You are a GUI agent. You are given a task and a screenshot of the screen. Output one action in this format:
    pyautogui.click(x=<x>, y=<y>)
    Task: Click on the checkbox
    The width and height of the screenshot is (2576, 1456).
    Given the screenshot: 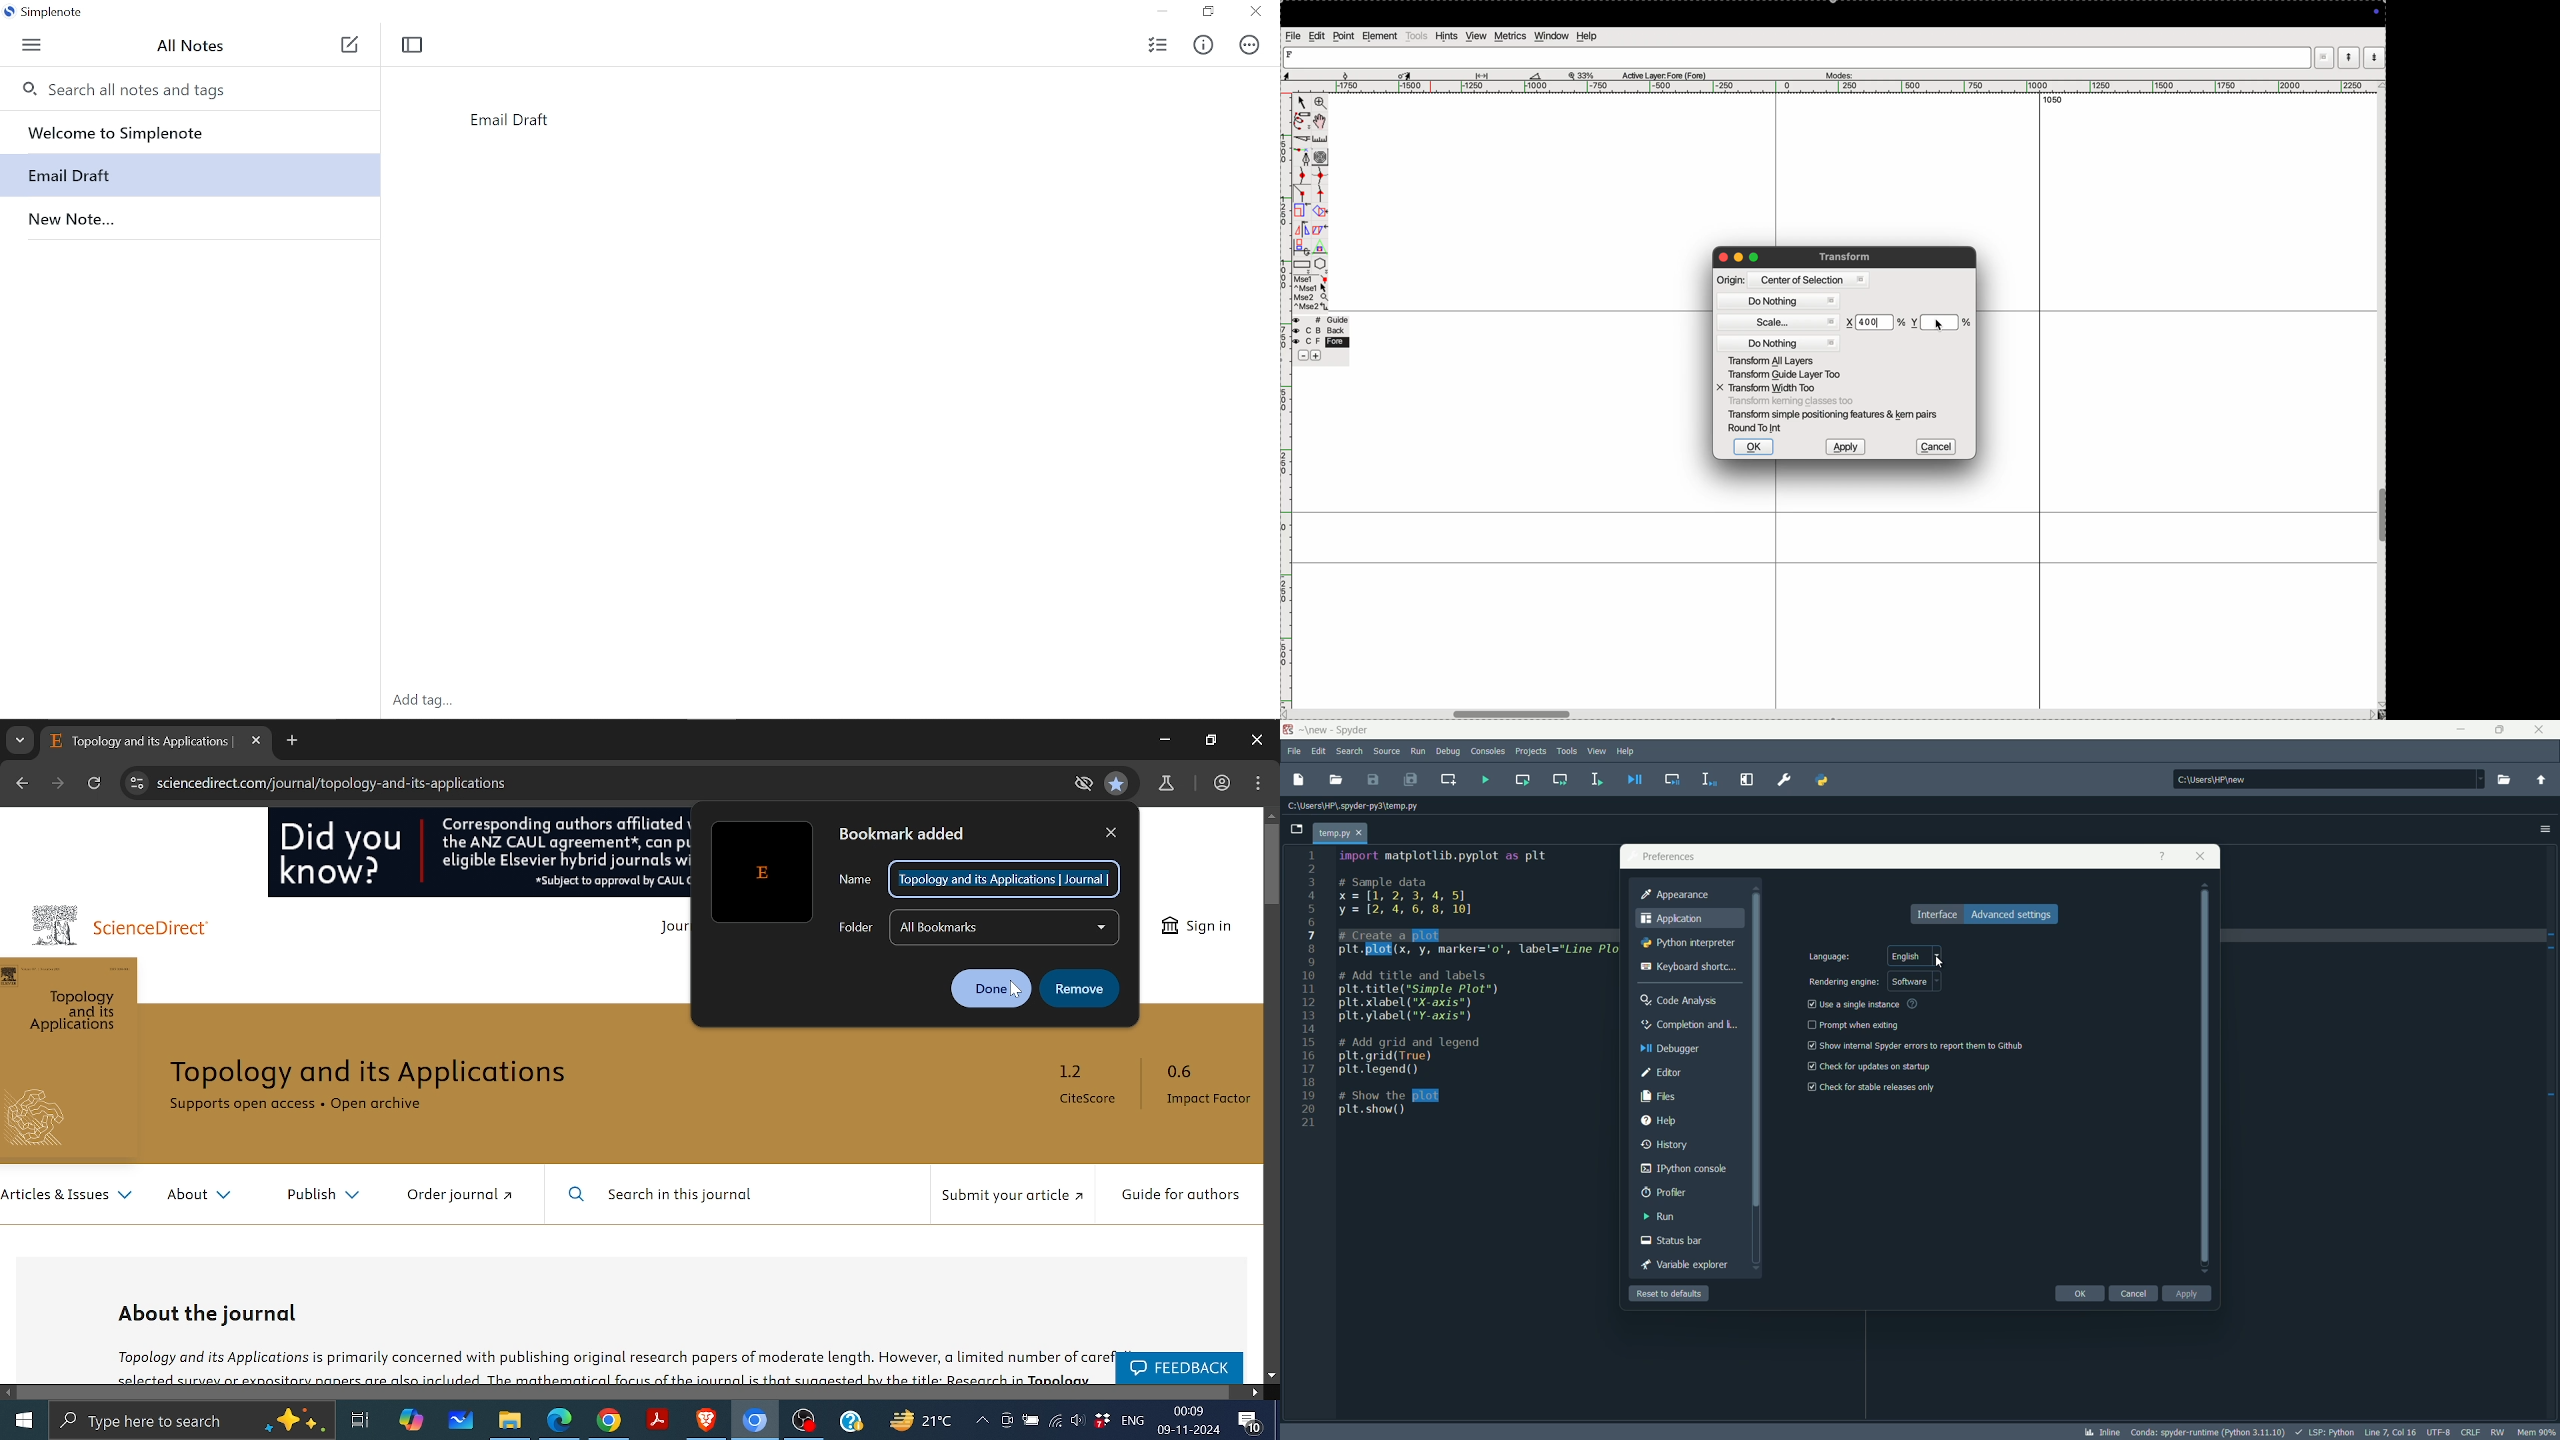 What is the action you would take?
    pyautogui.click(x=4883, y=3068)
    